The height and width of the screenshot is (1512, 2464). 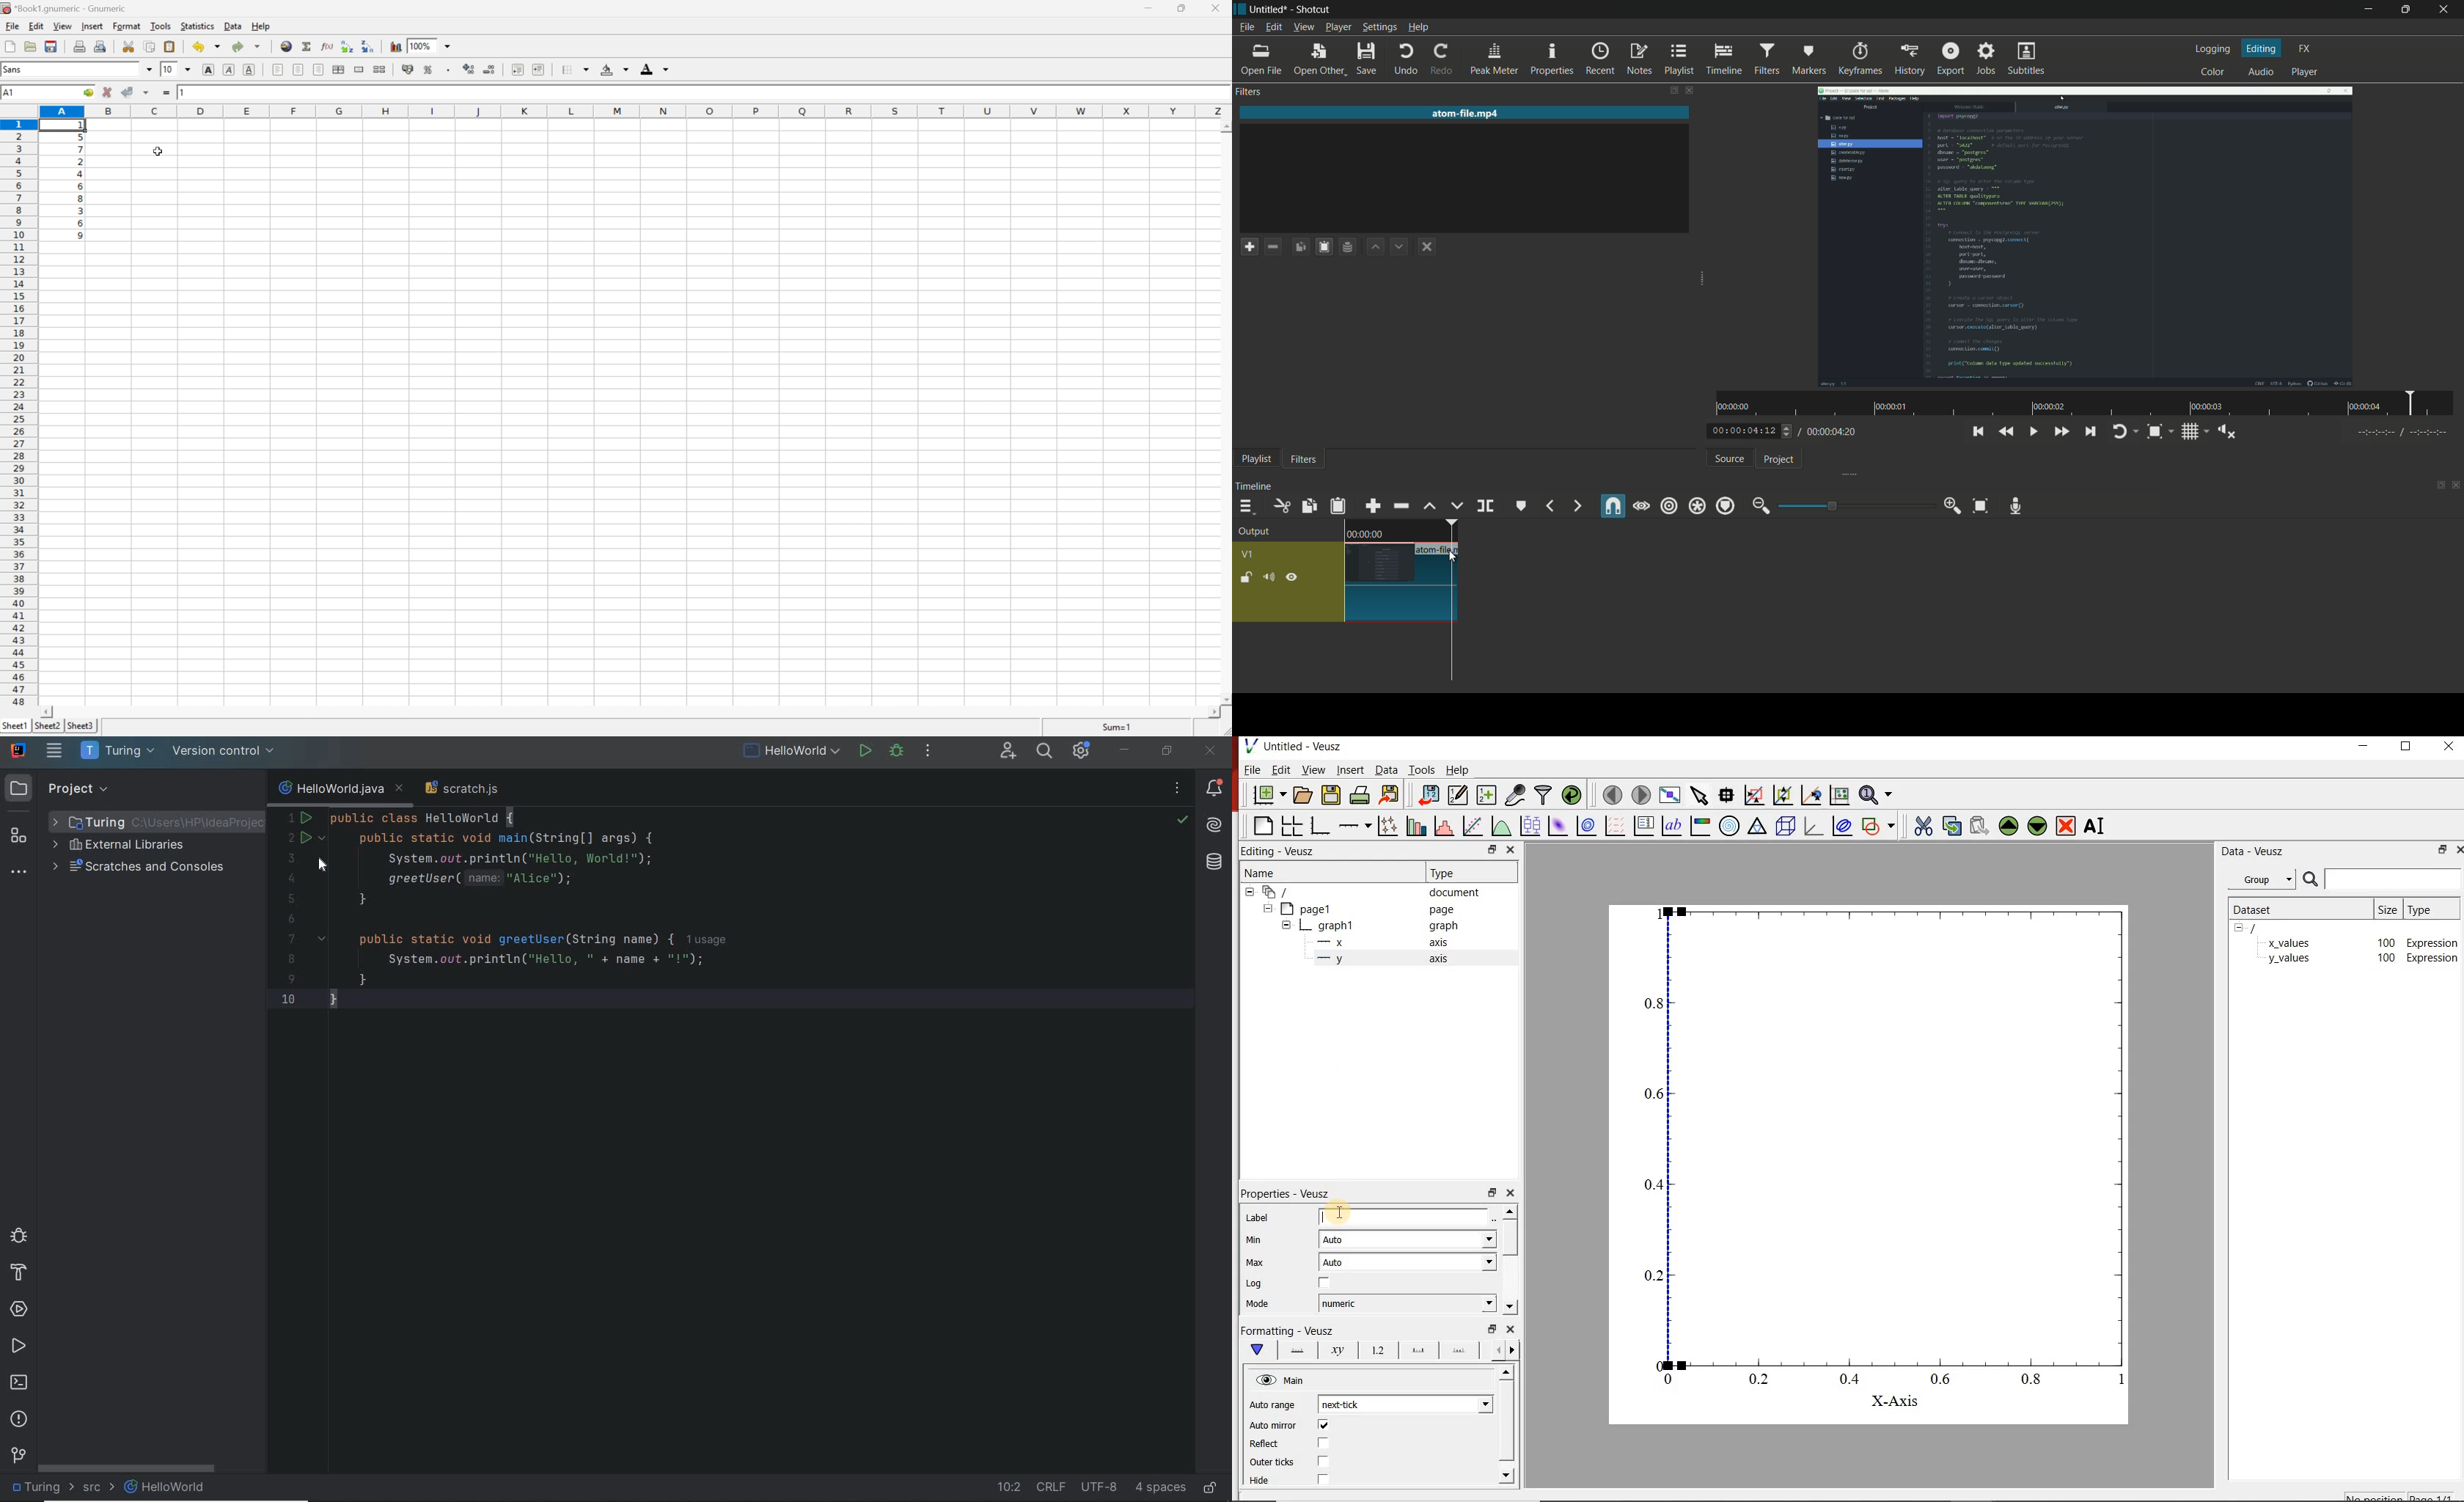 I want to click on increase number of decimals displayed, so click(x=468, y=70).